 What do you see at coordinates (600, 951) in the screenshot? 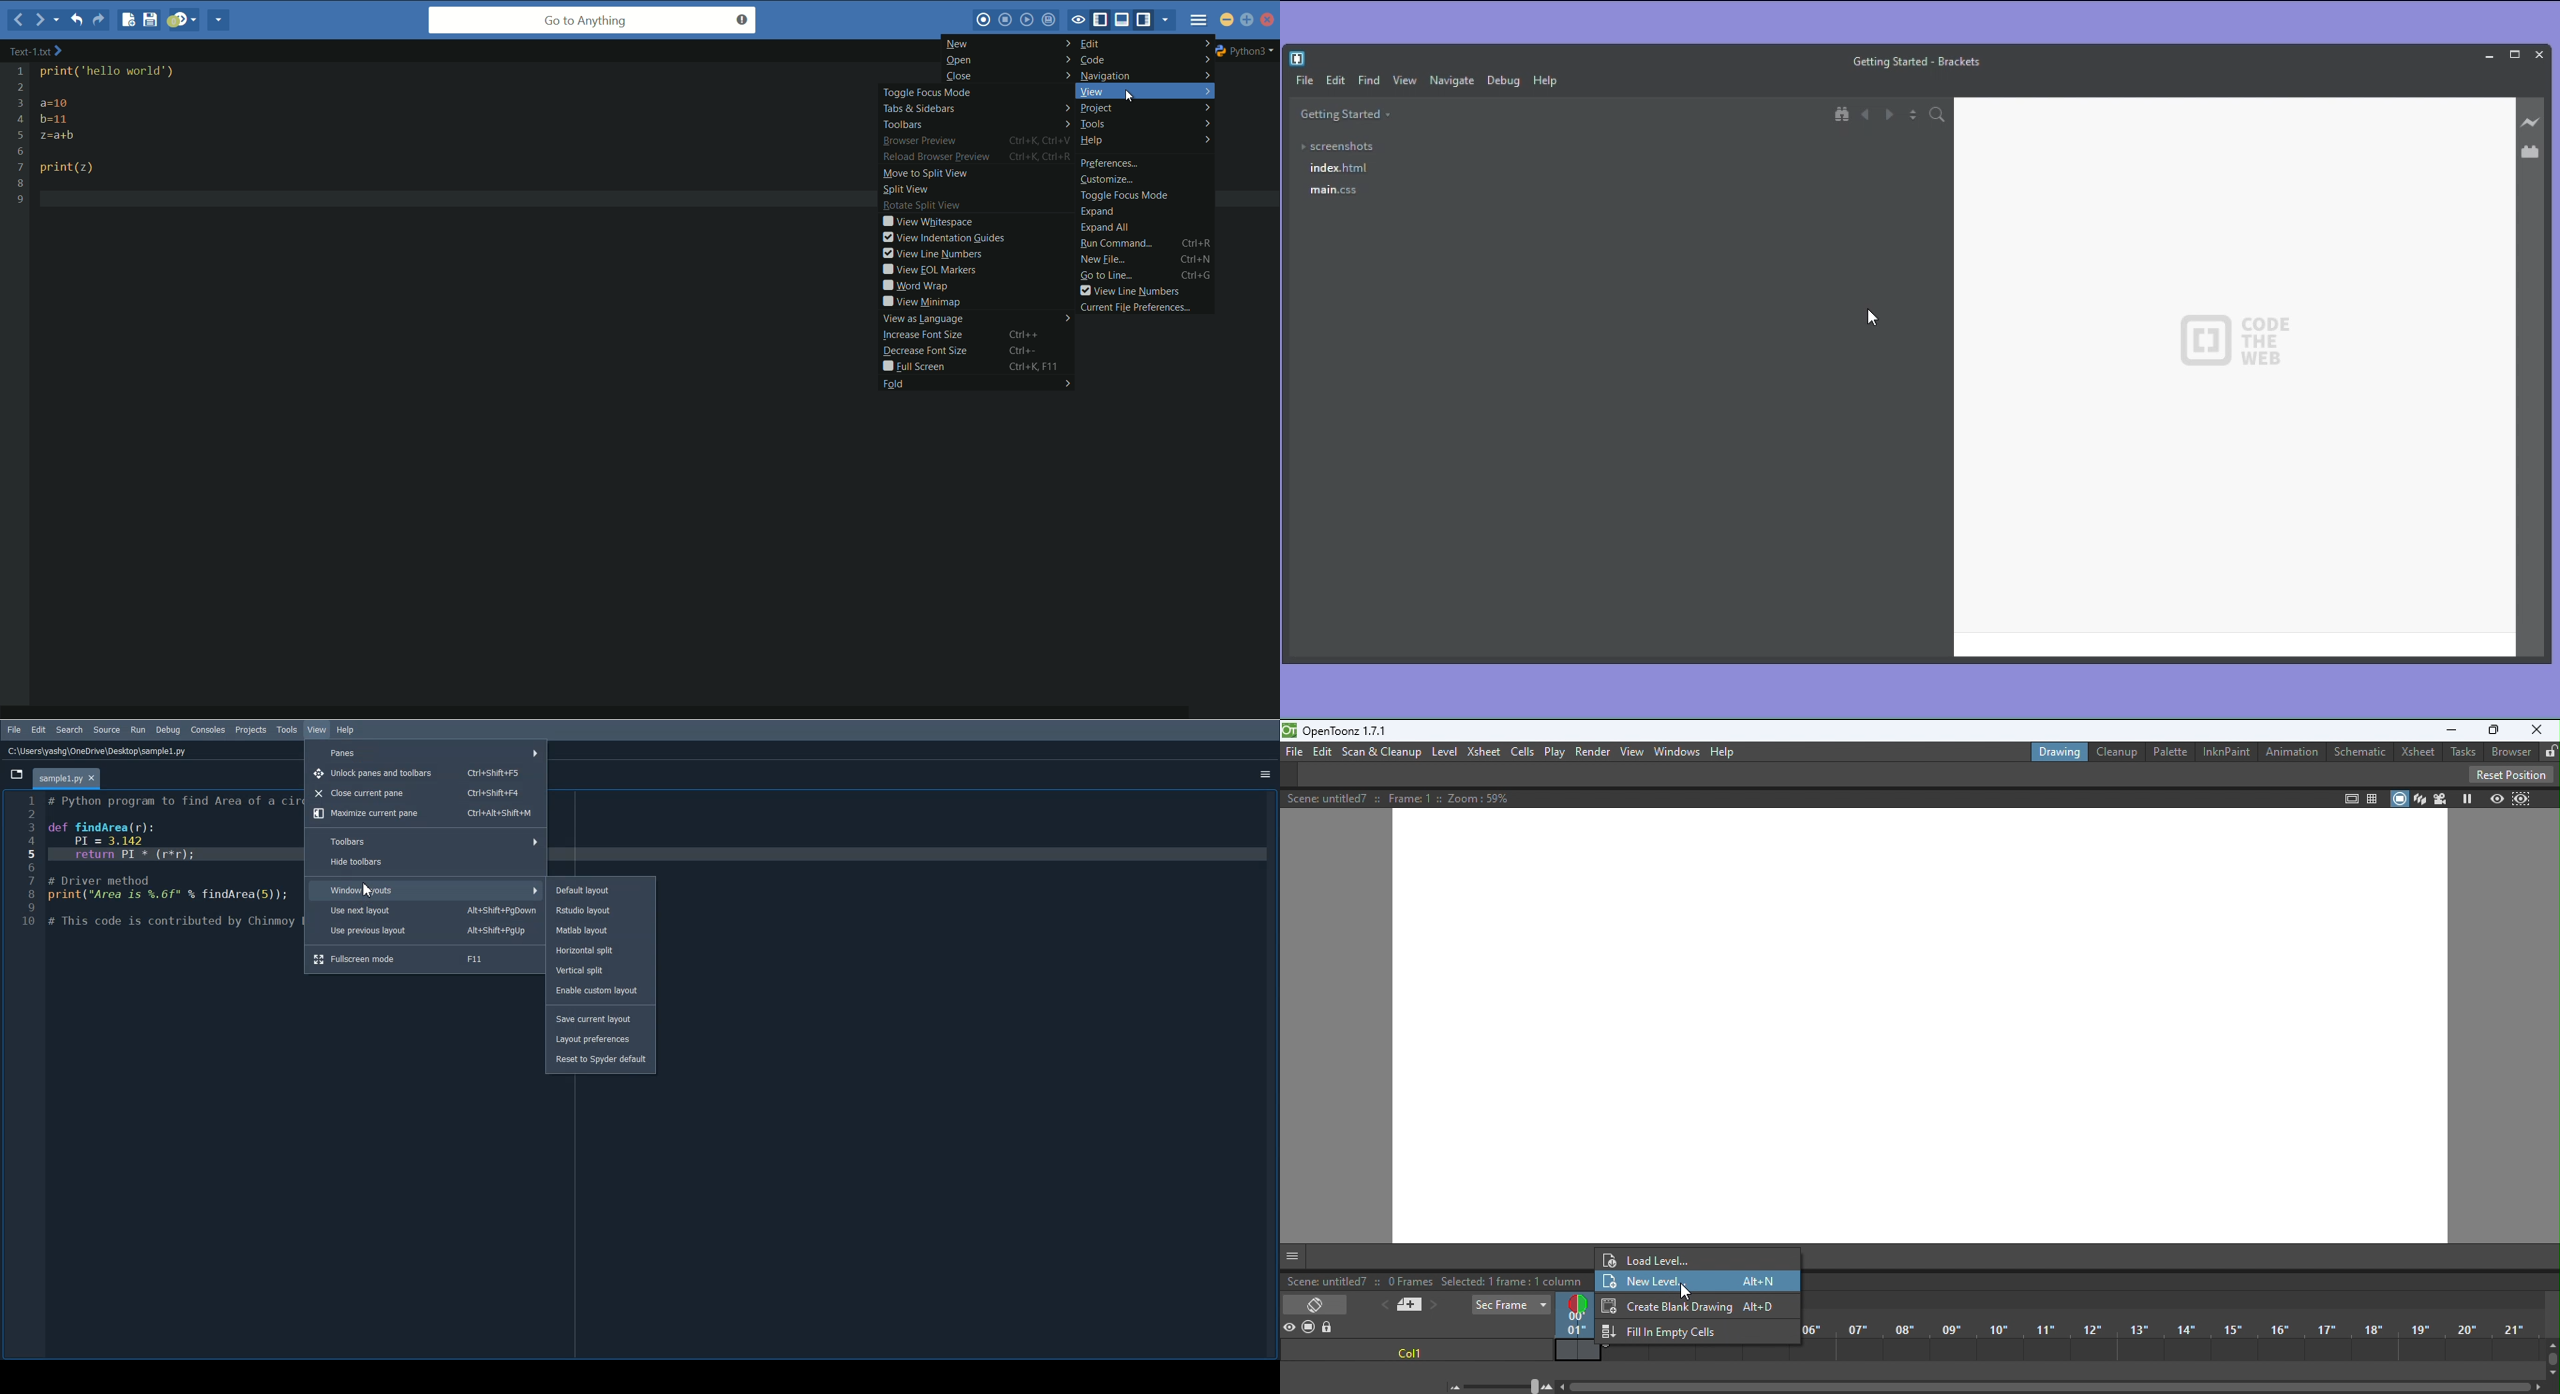
I see `Horizontal split` at bounding box center [600, 951].